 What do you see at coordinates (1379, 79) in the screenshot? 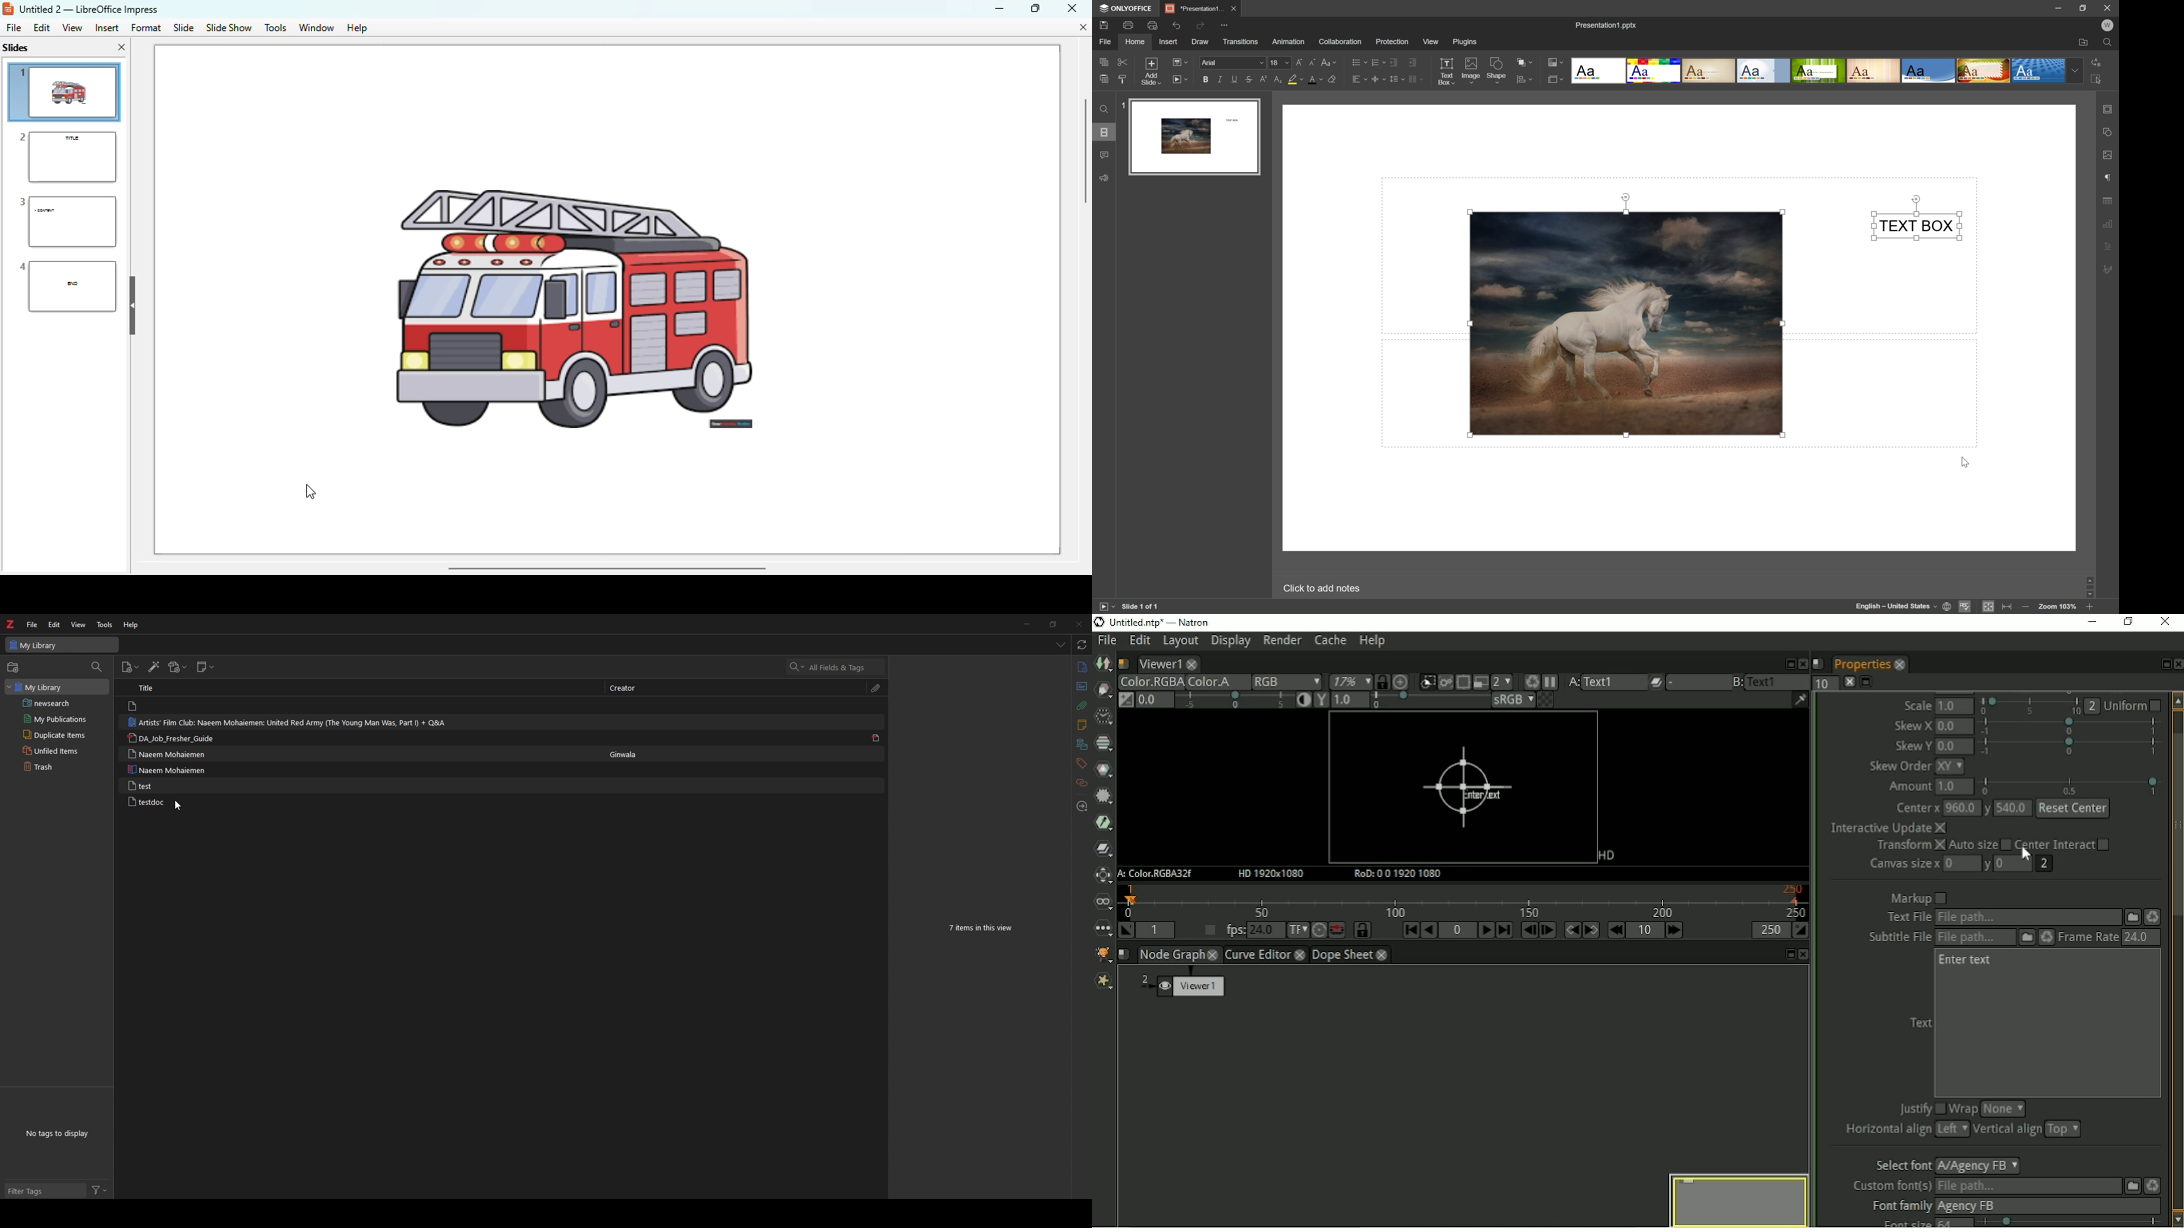
I see `vertical align` at bounding box center [1379, 79].